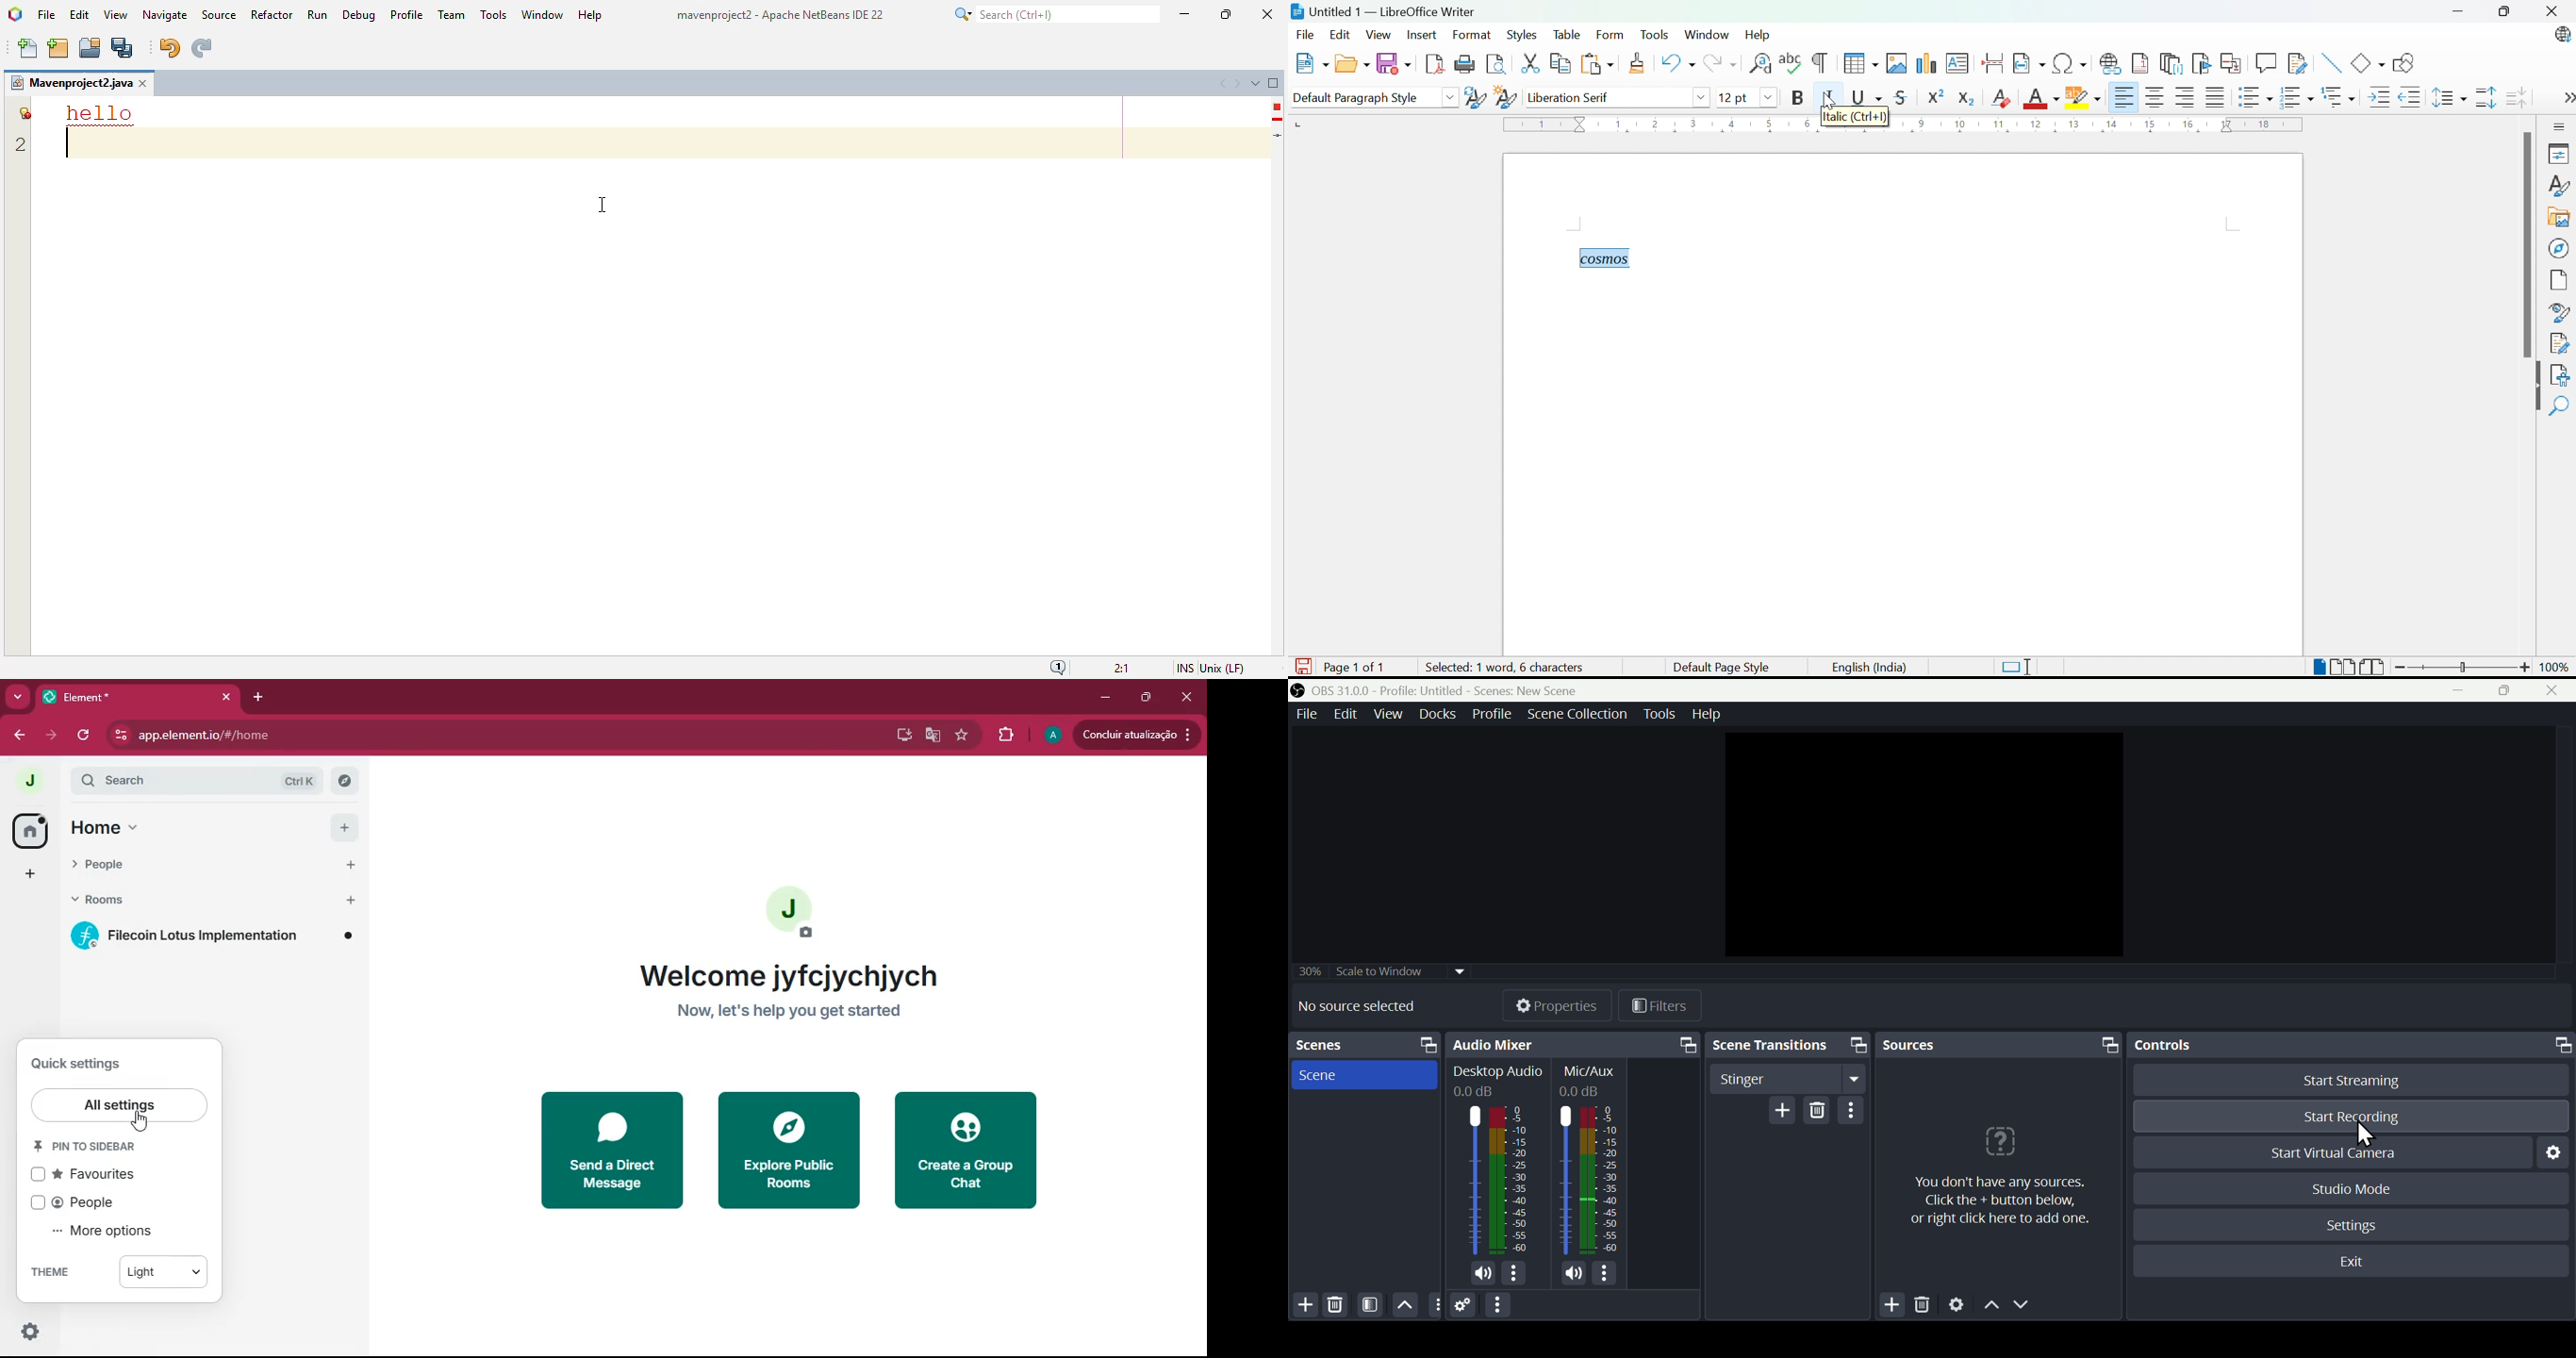  I want to click on Add, so click(1783, 1112).